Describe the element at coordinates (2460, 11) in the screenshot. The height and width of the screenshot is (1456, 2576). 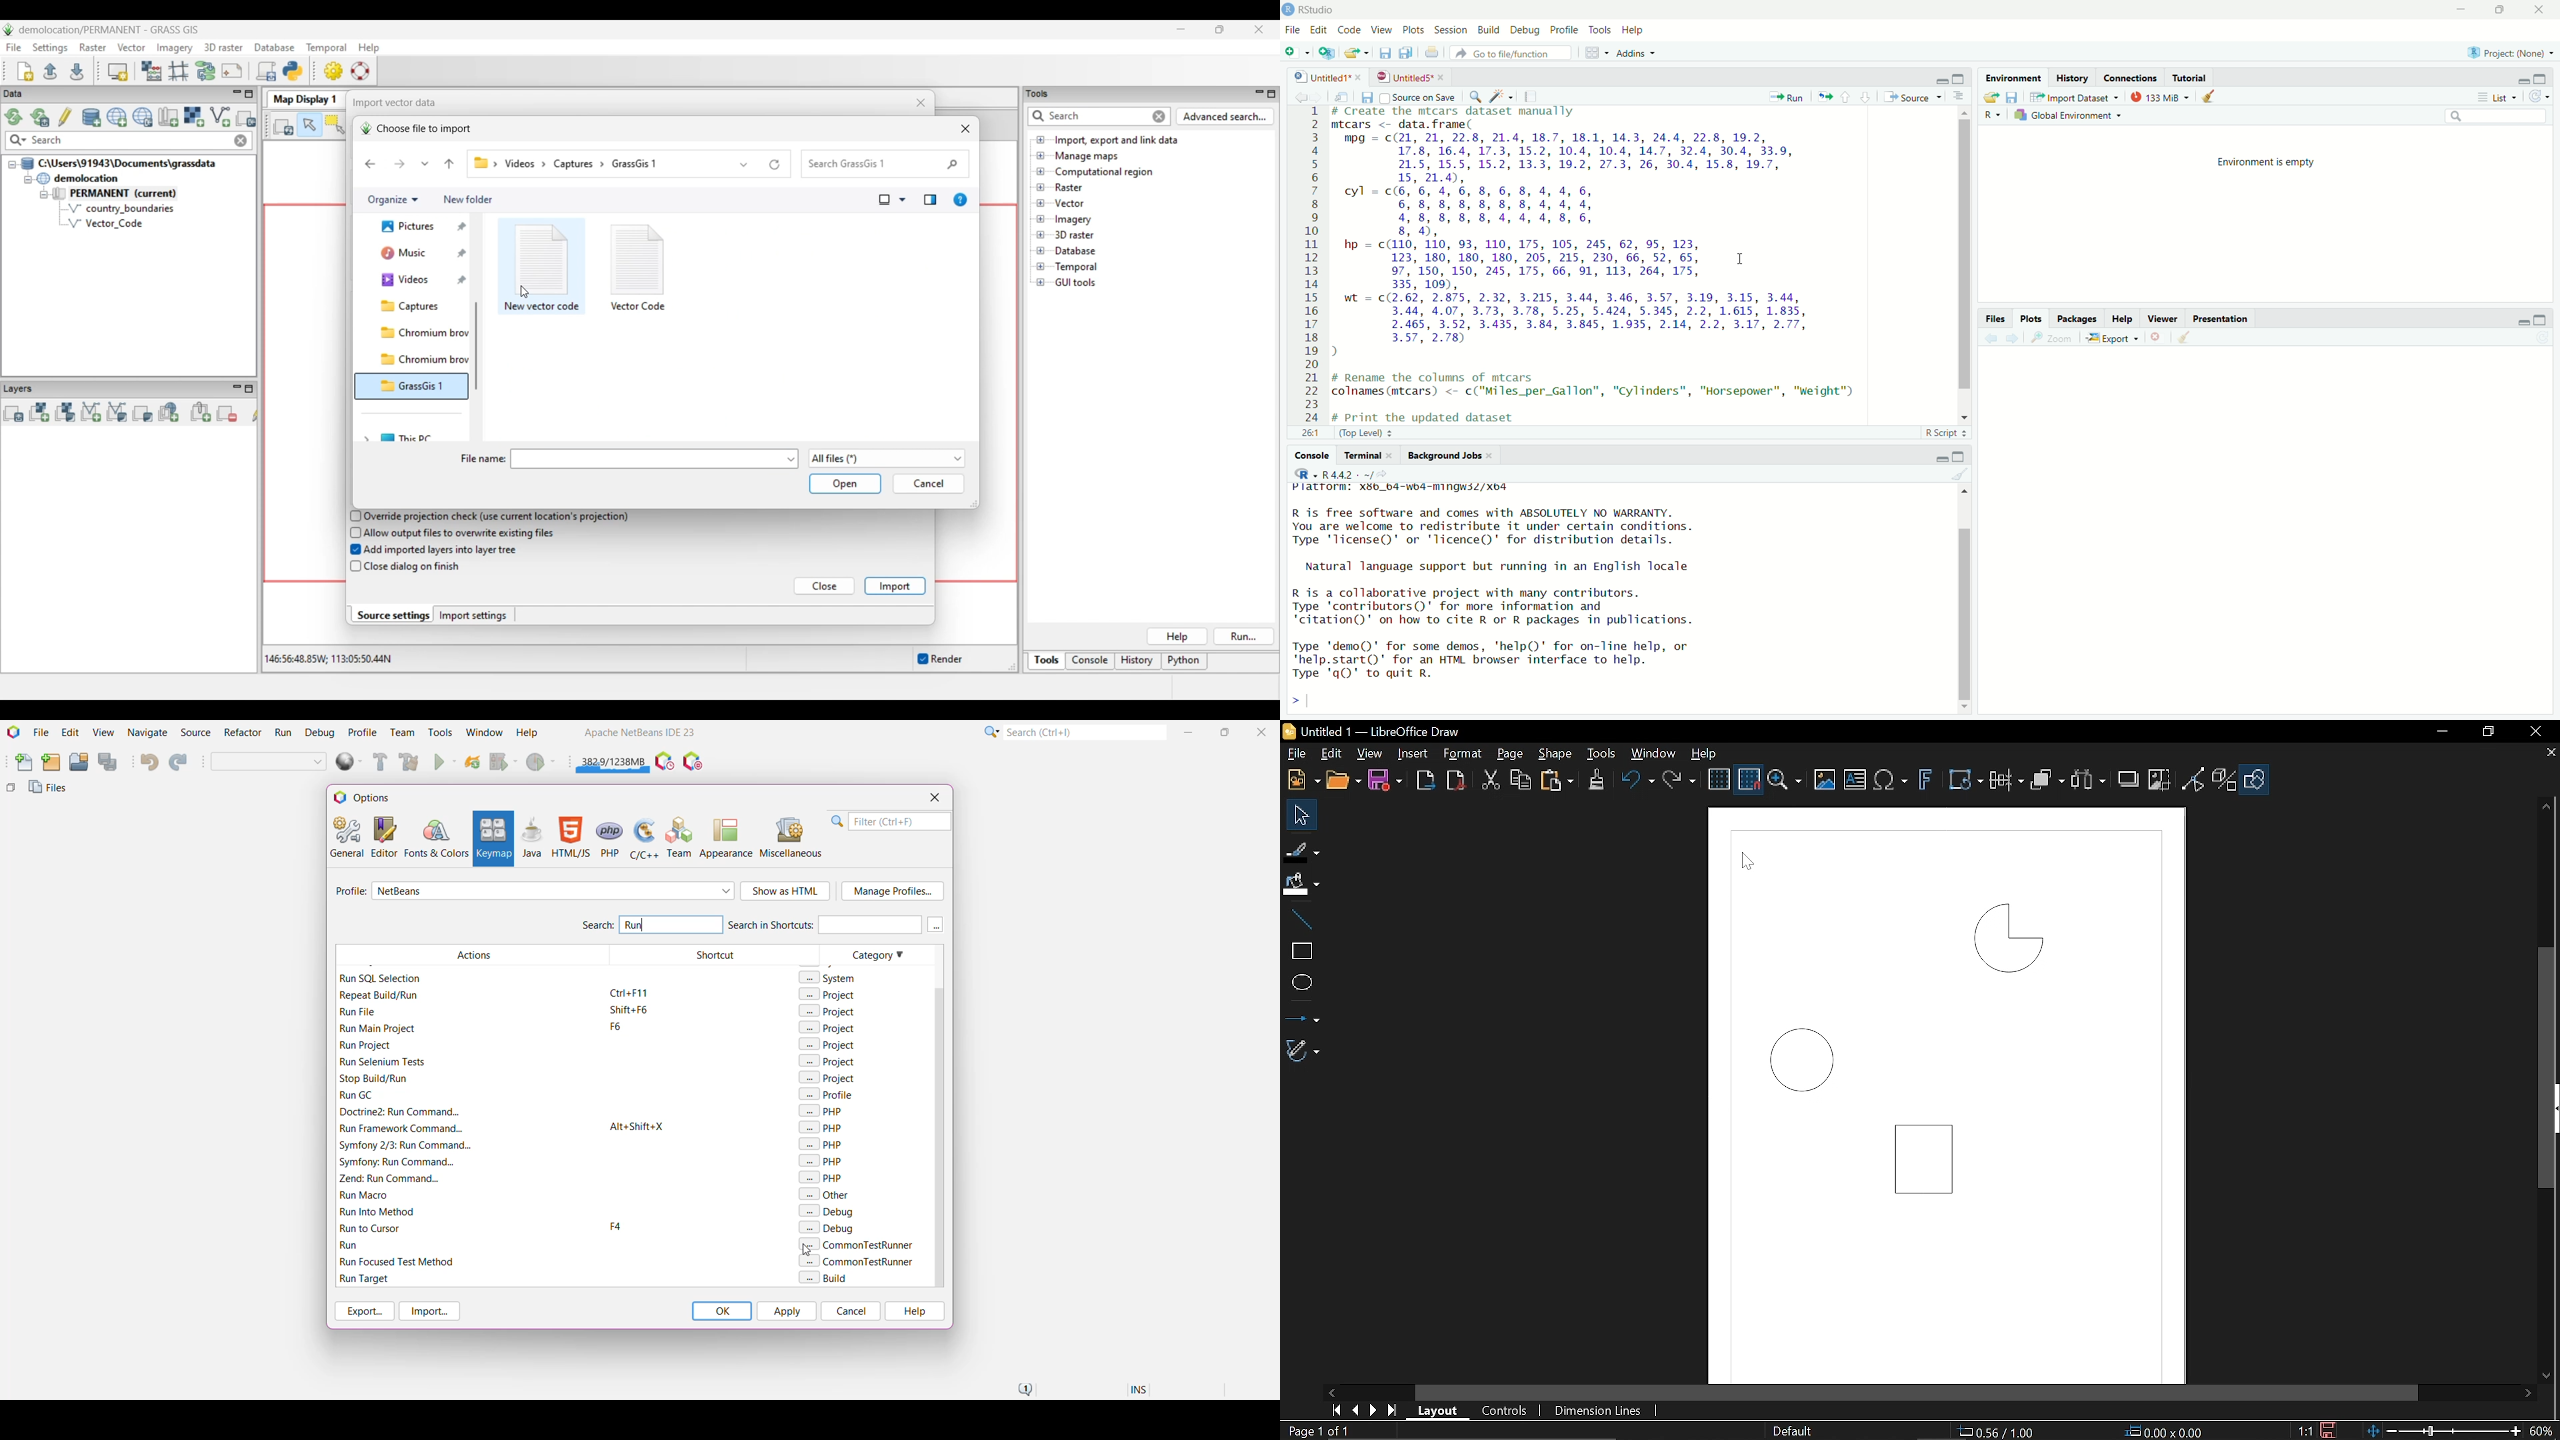
I see `minimise` at that location.